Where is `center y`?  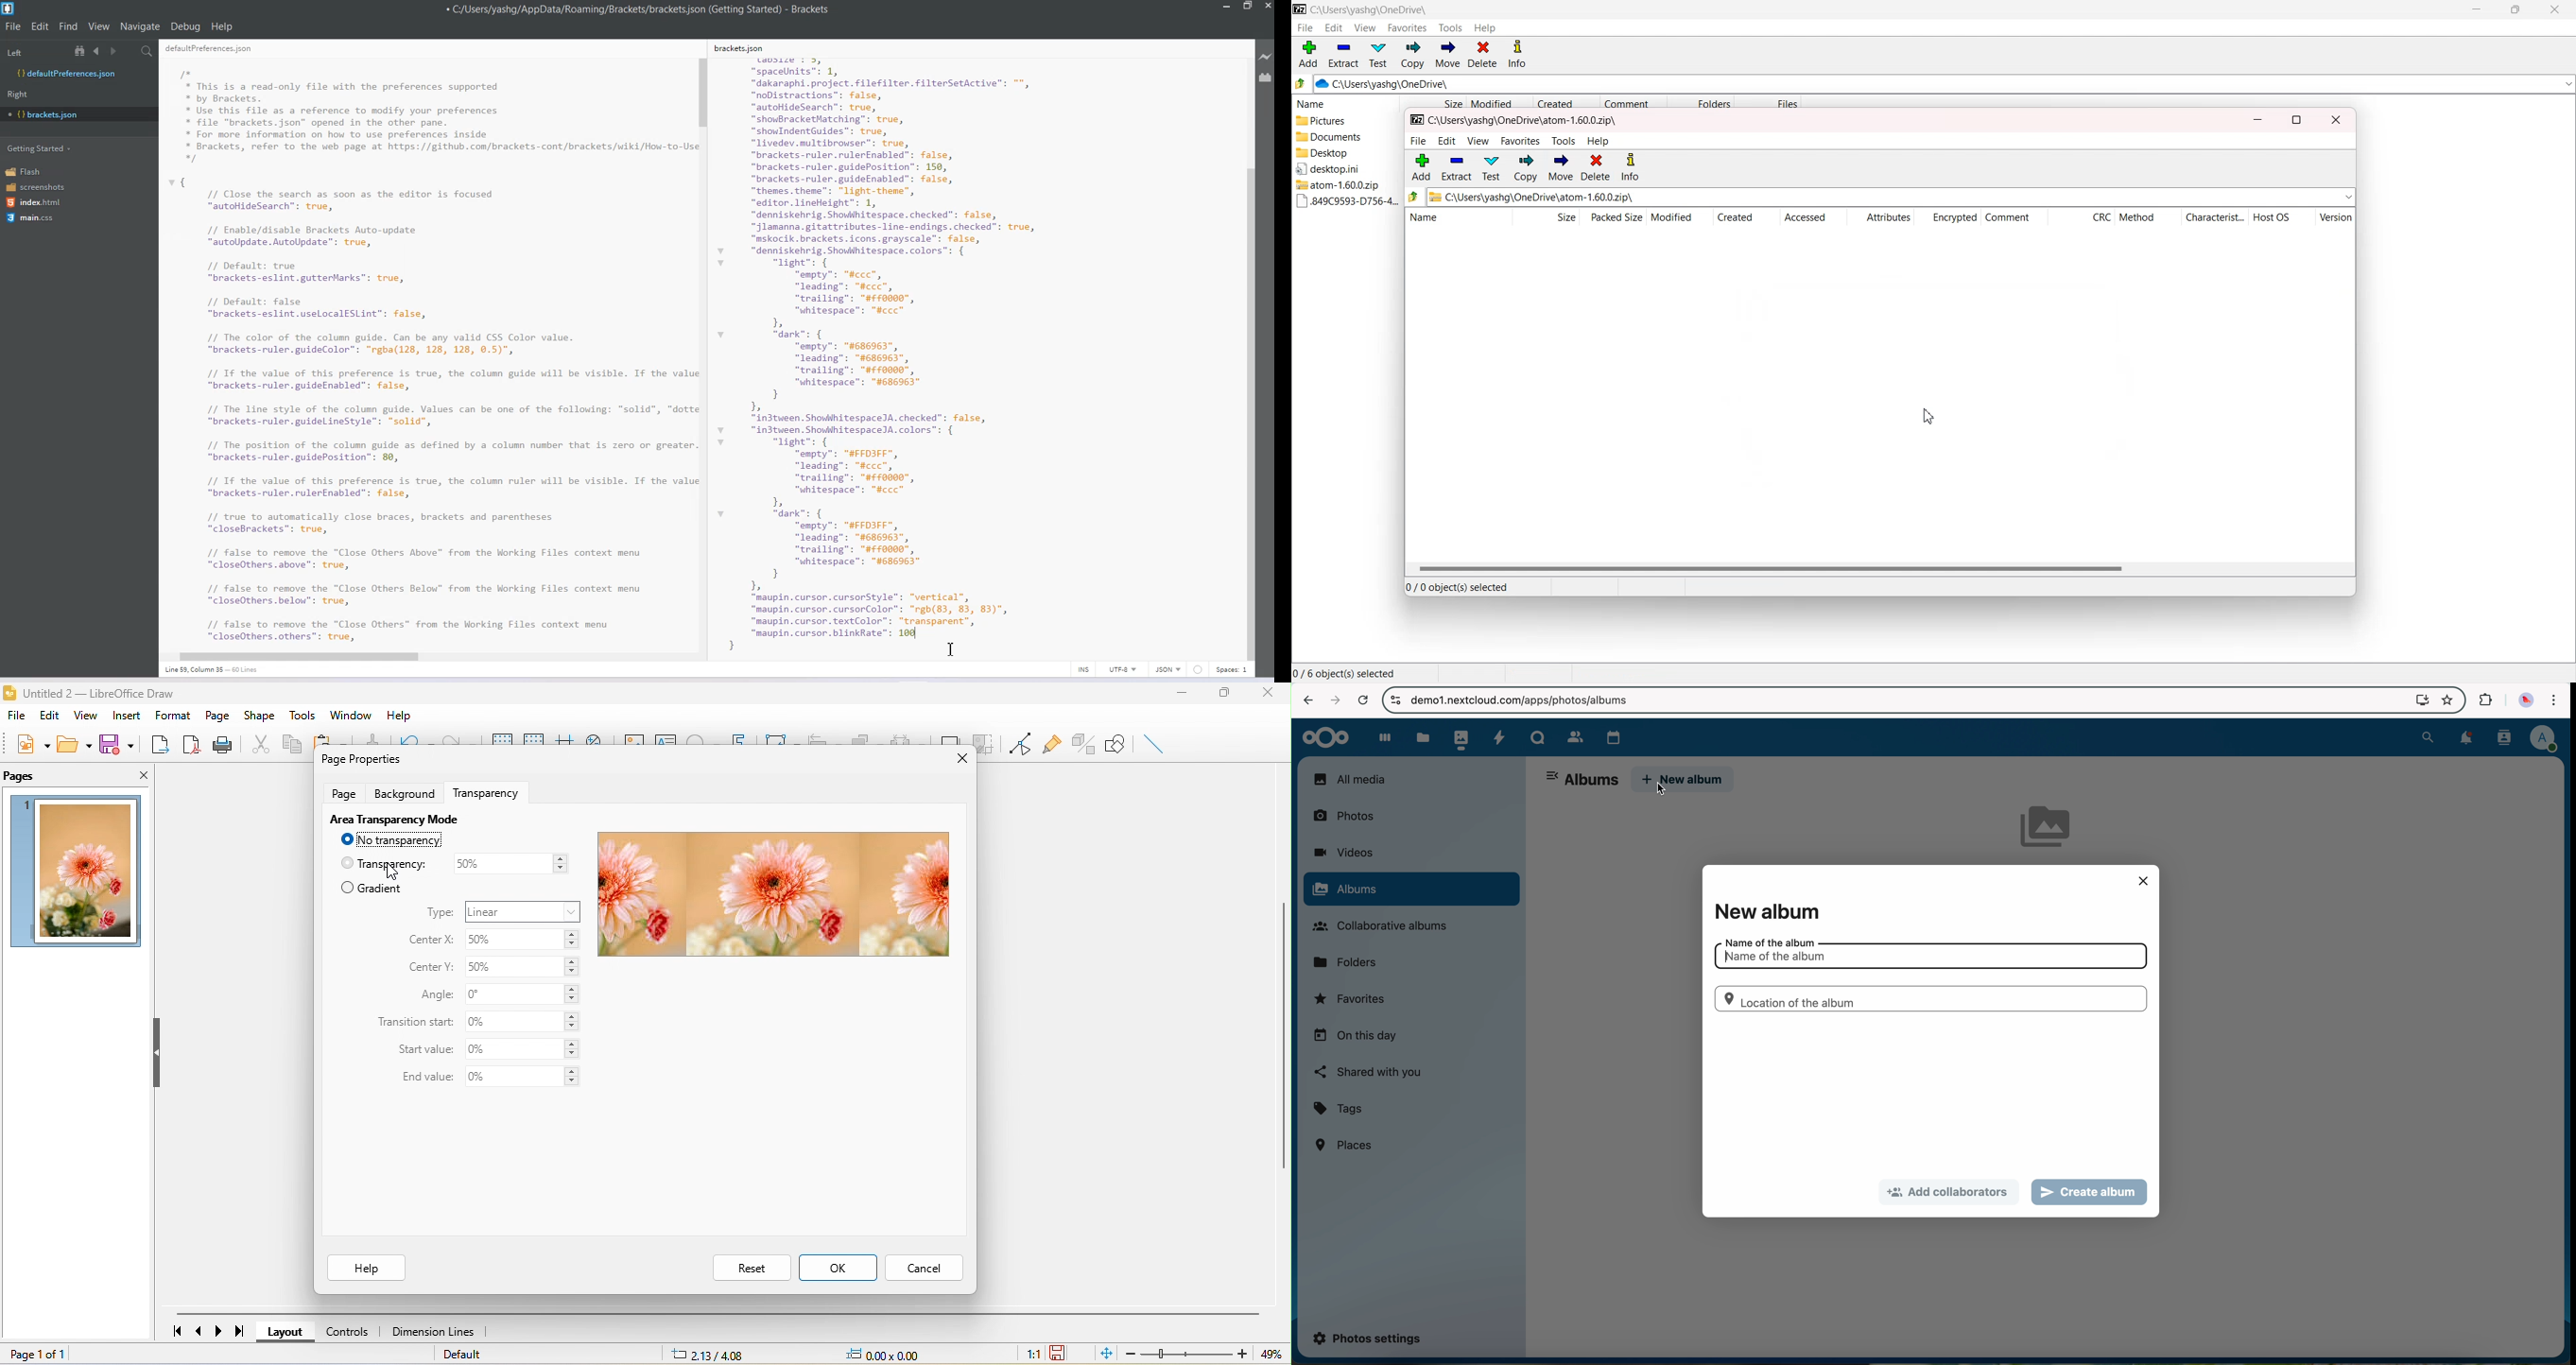
center y is located at coordinates (433, 968).